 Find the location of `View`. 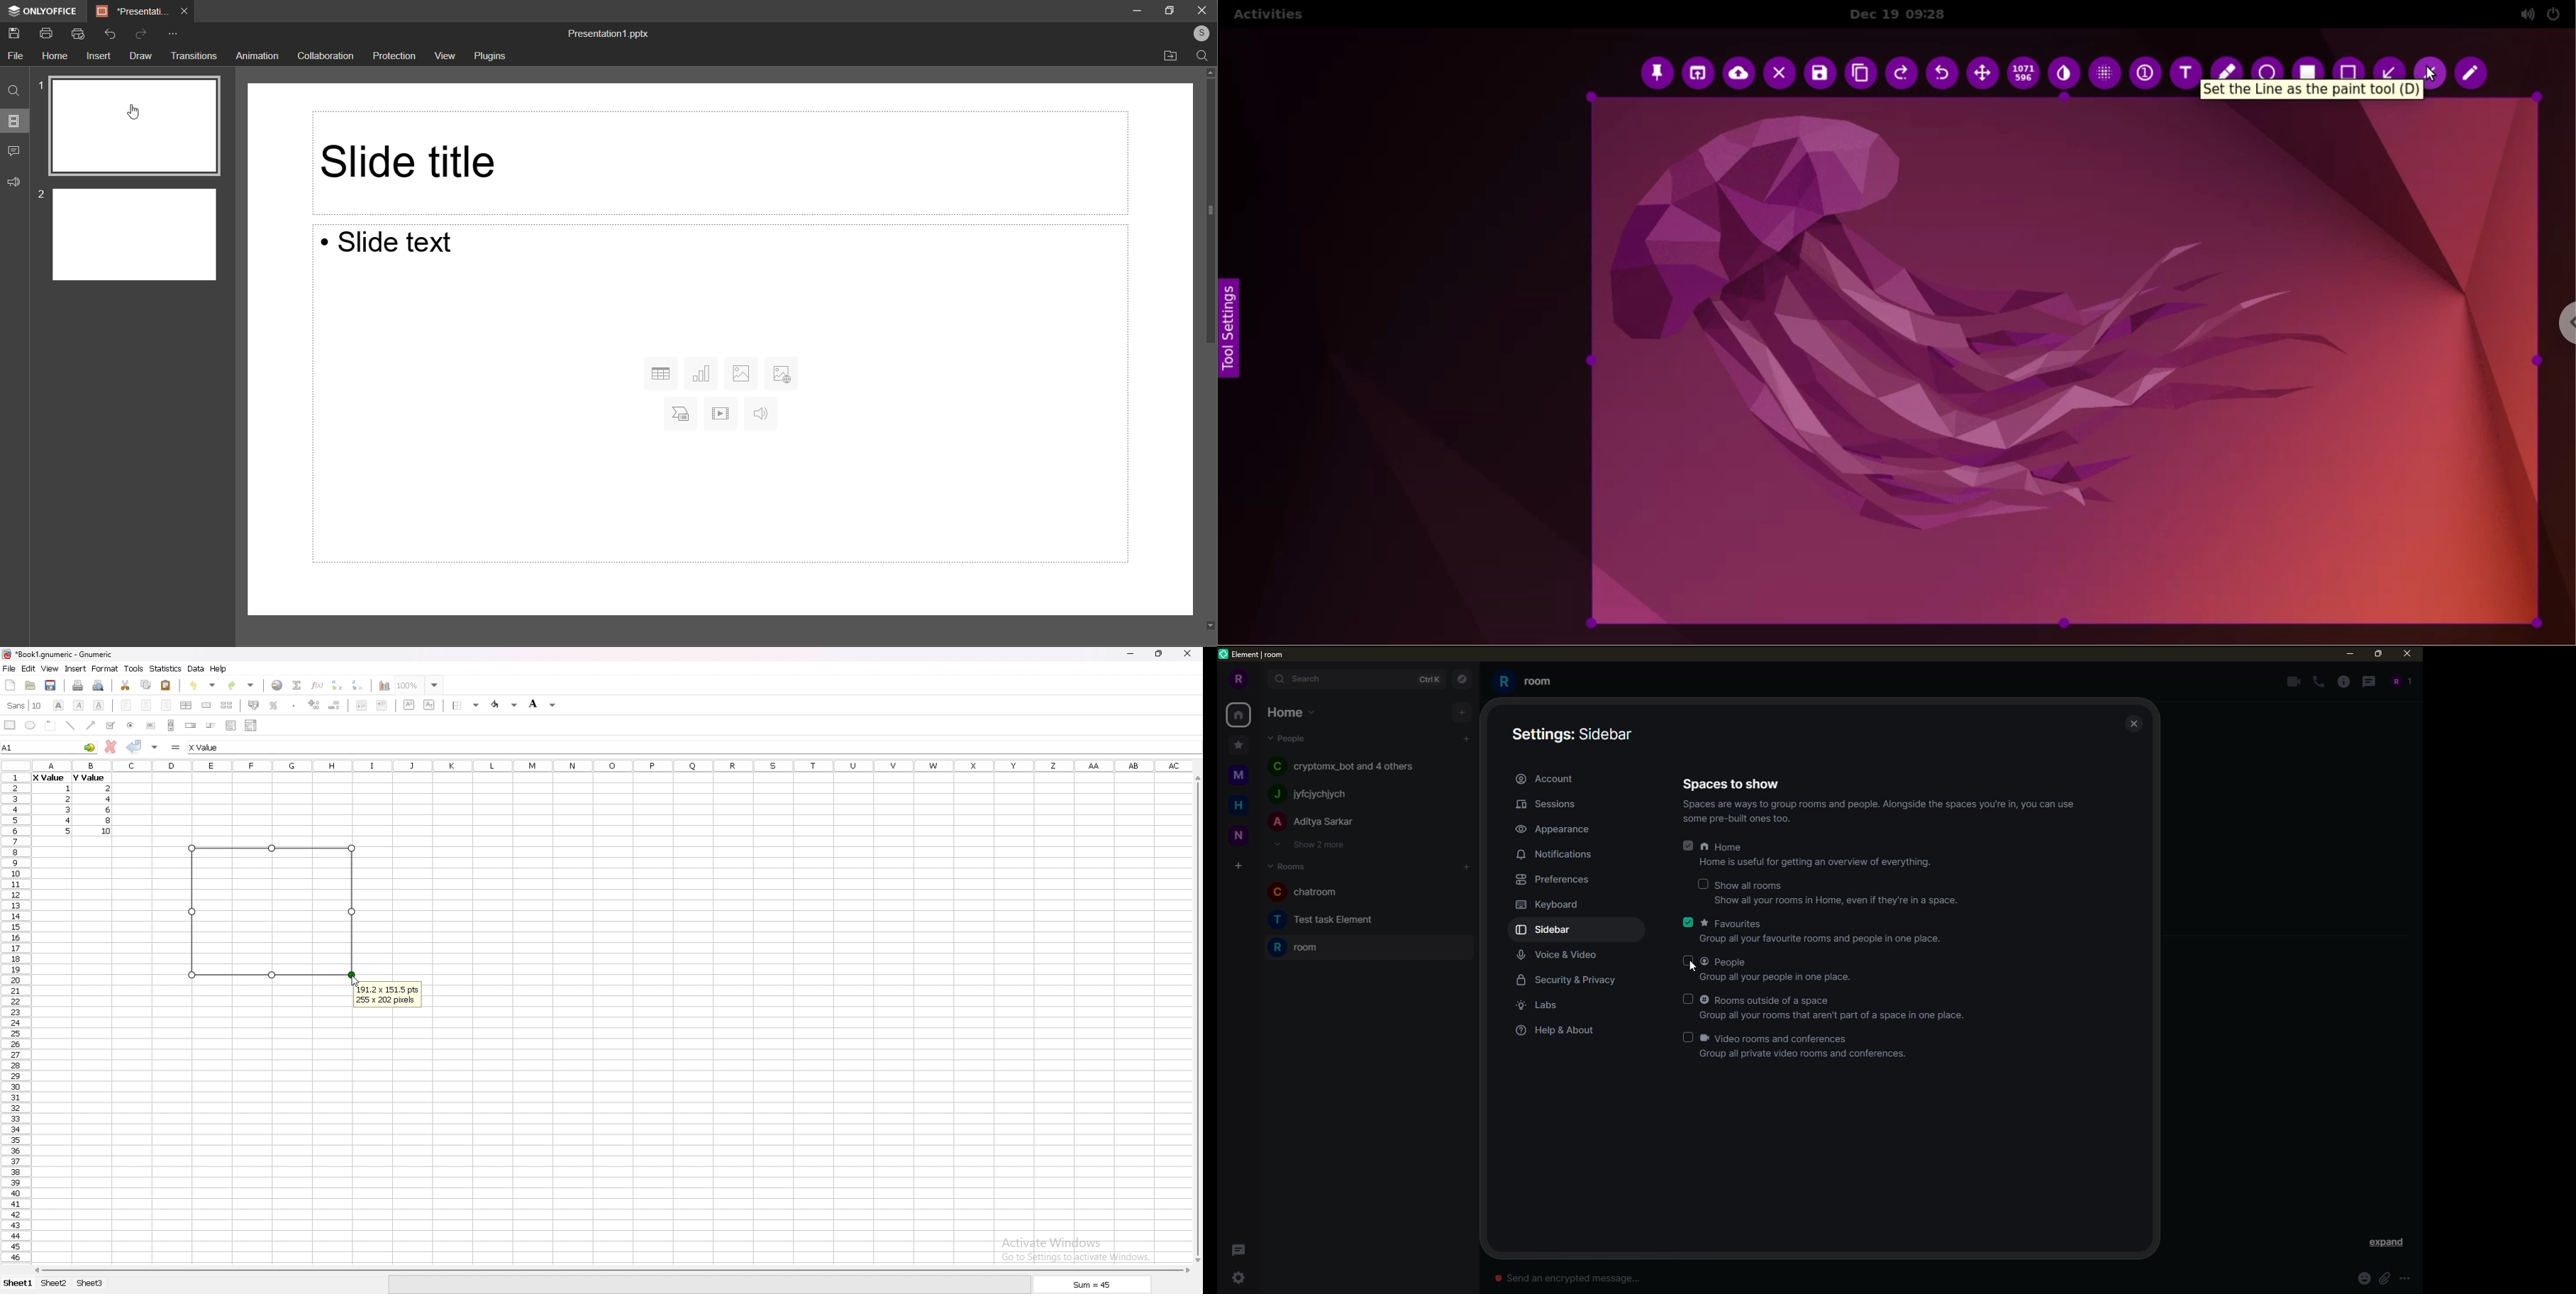

View is located at coordinates (444, 56).